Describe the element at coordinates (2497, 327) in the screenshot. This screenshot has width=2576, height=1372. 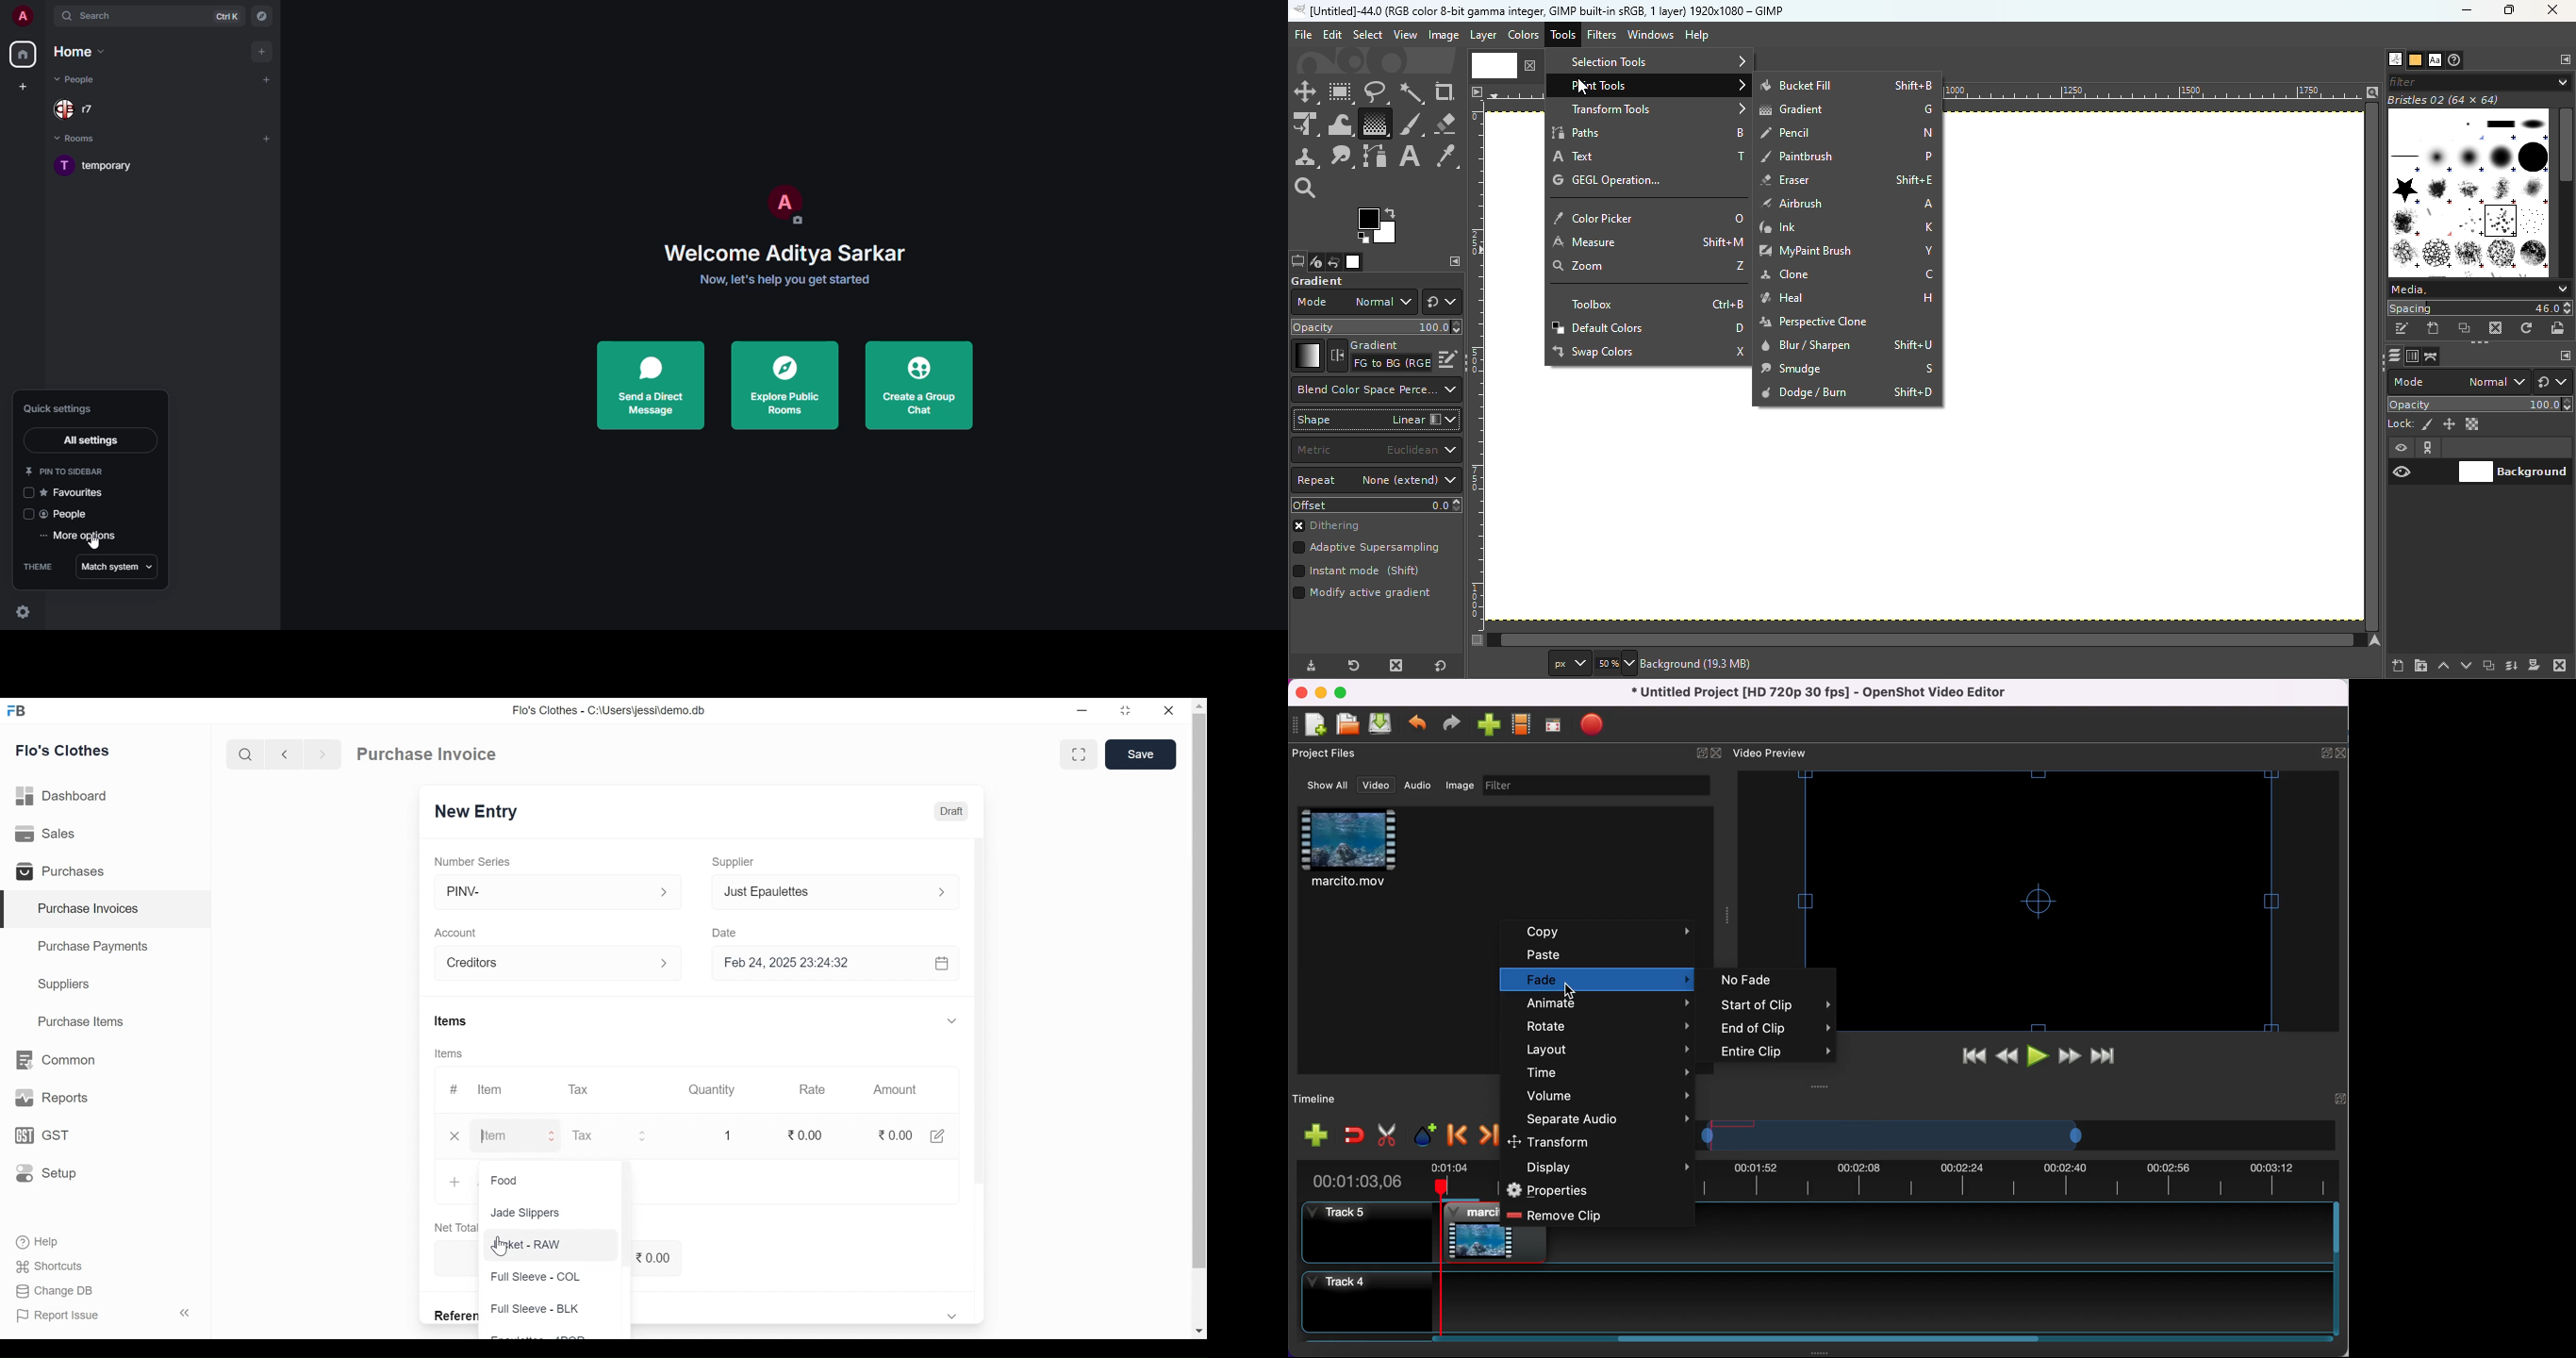
I see `Delete this brush` at that location.